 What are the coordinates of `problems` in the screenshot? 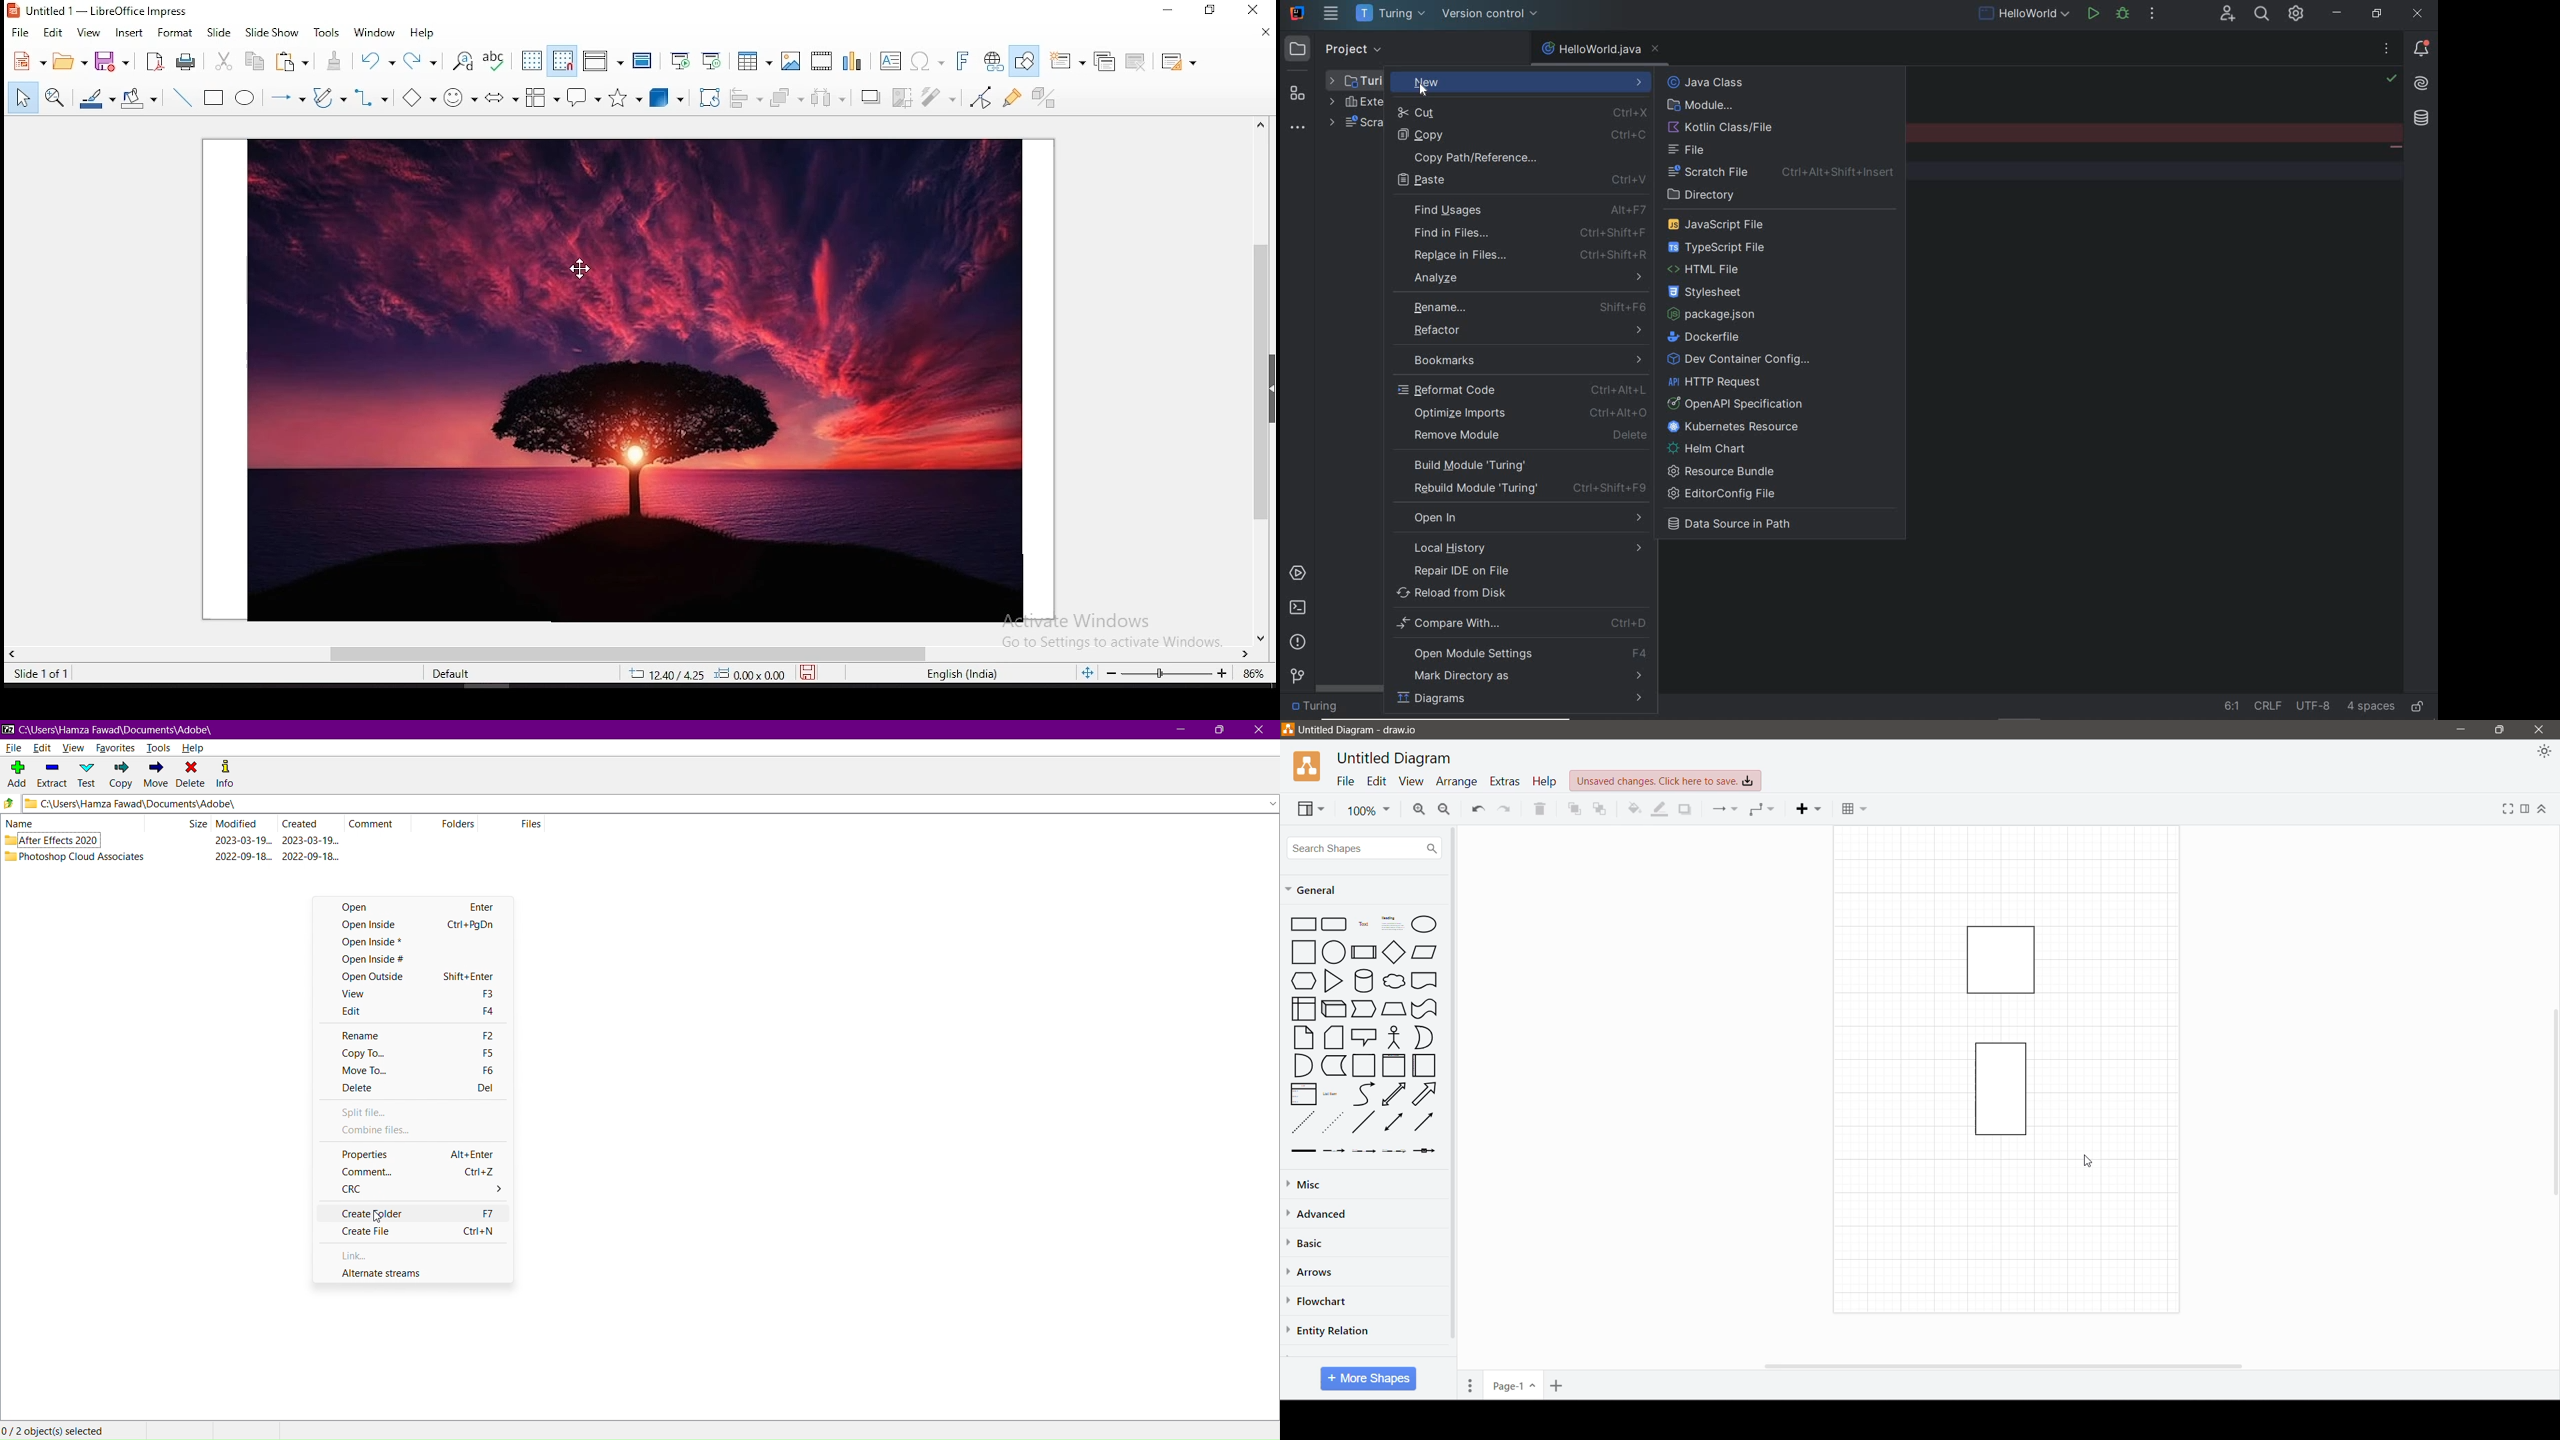 It's located at (1297, 643).